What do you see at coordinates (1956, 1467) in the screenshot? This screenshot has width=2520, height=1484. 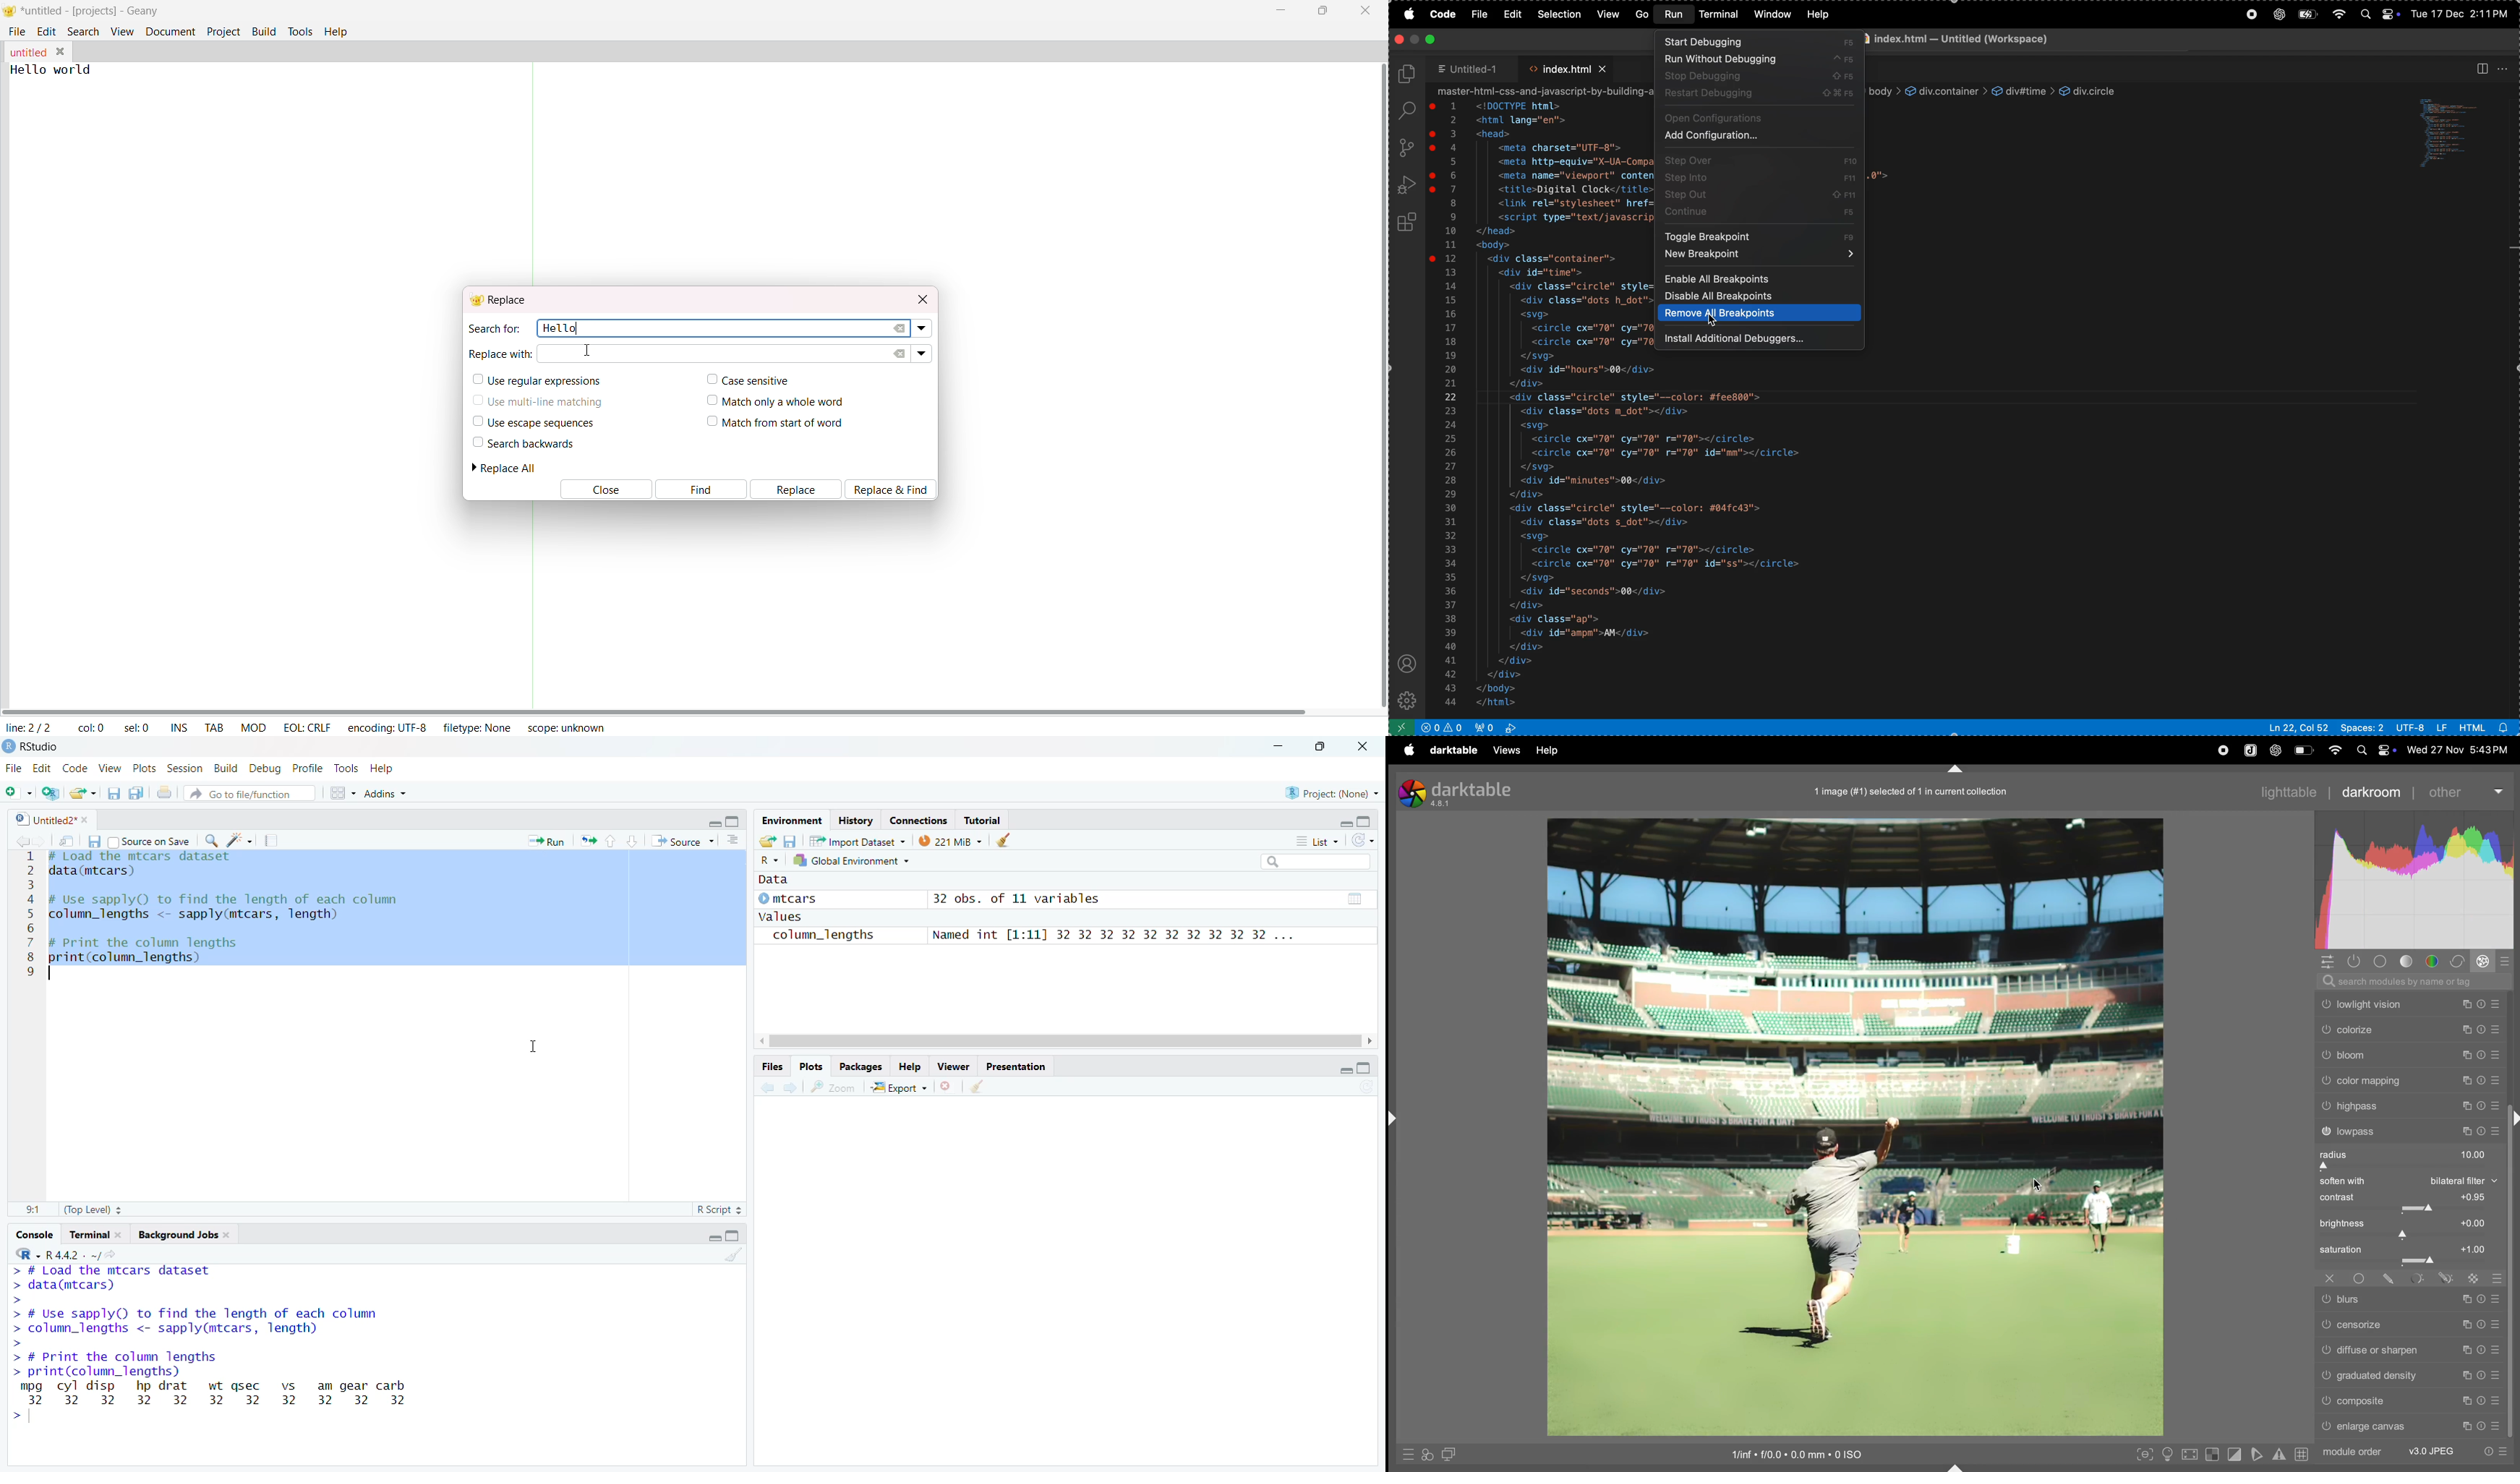 I see `shift+ctrl+b` at bounding box center [1956, 1467].